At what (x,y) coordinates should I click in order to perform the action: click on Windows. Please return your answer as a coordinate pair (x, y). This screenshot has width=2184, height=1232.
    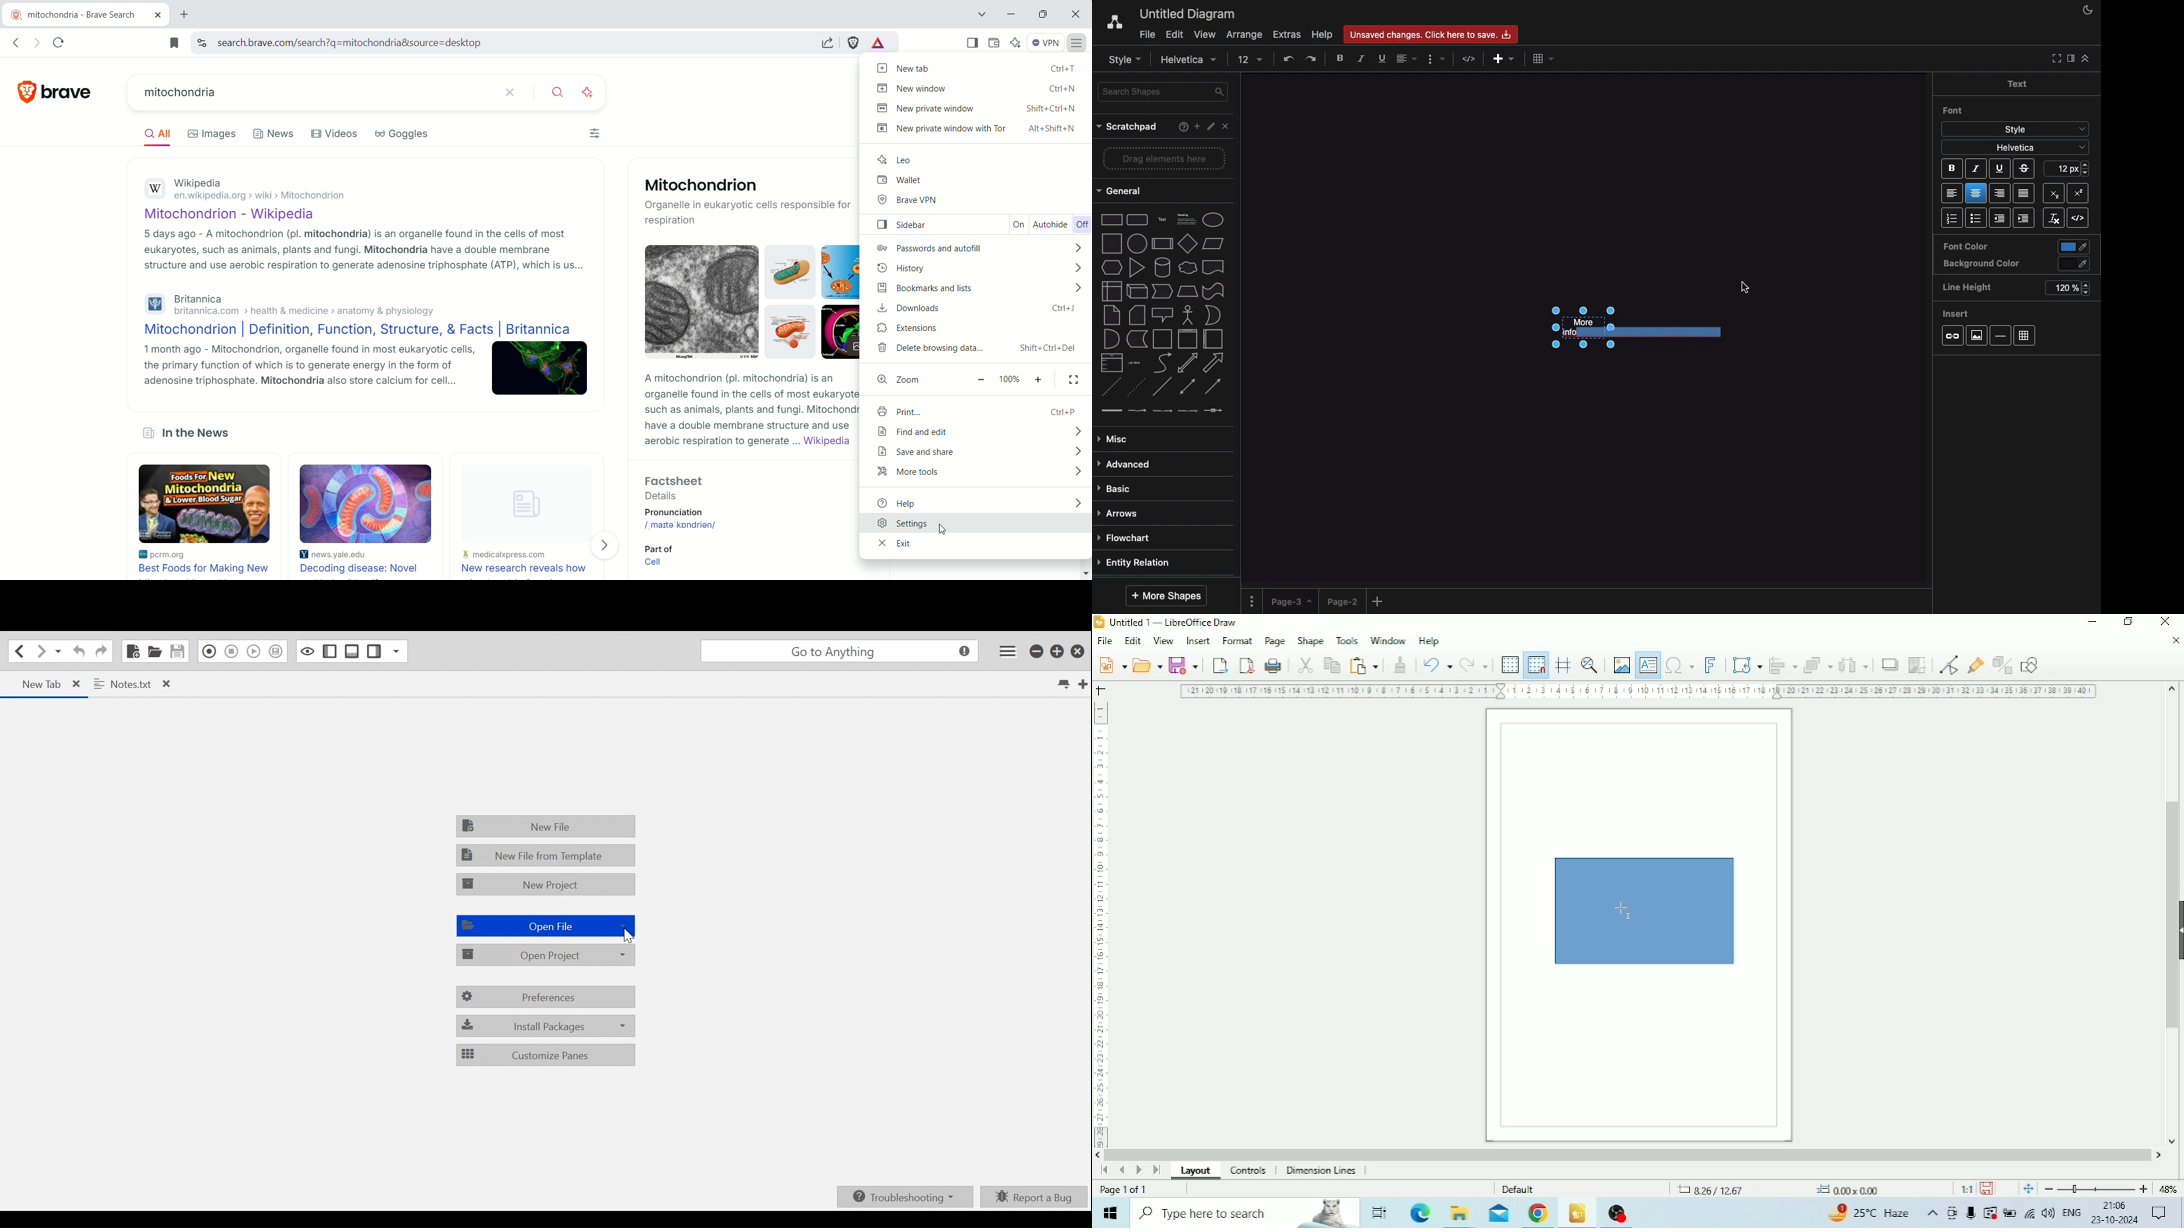
    Looking at the image, I should click on (1112, 1213).